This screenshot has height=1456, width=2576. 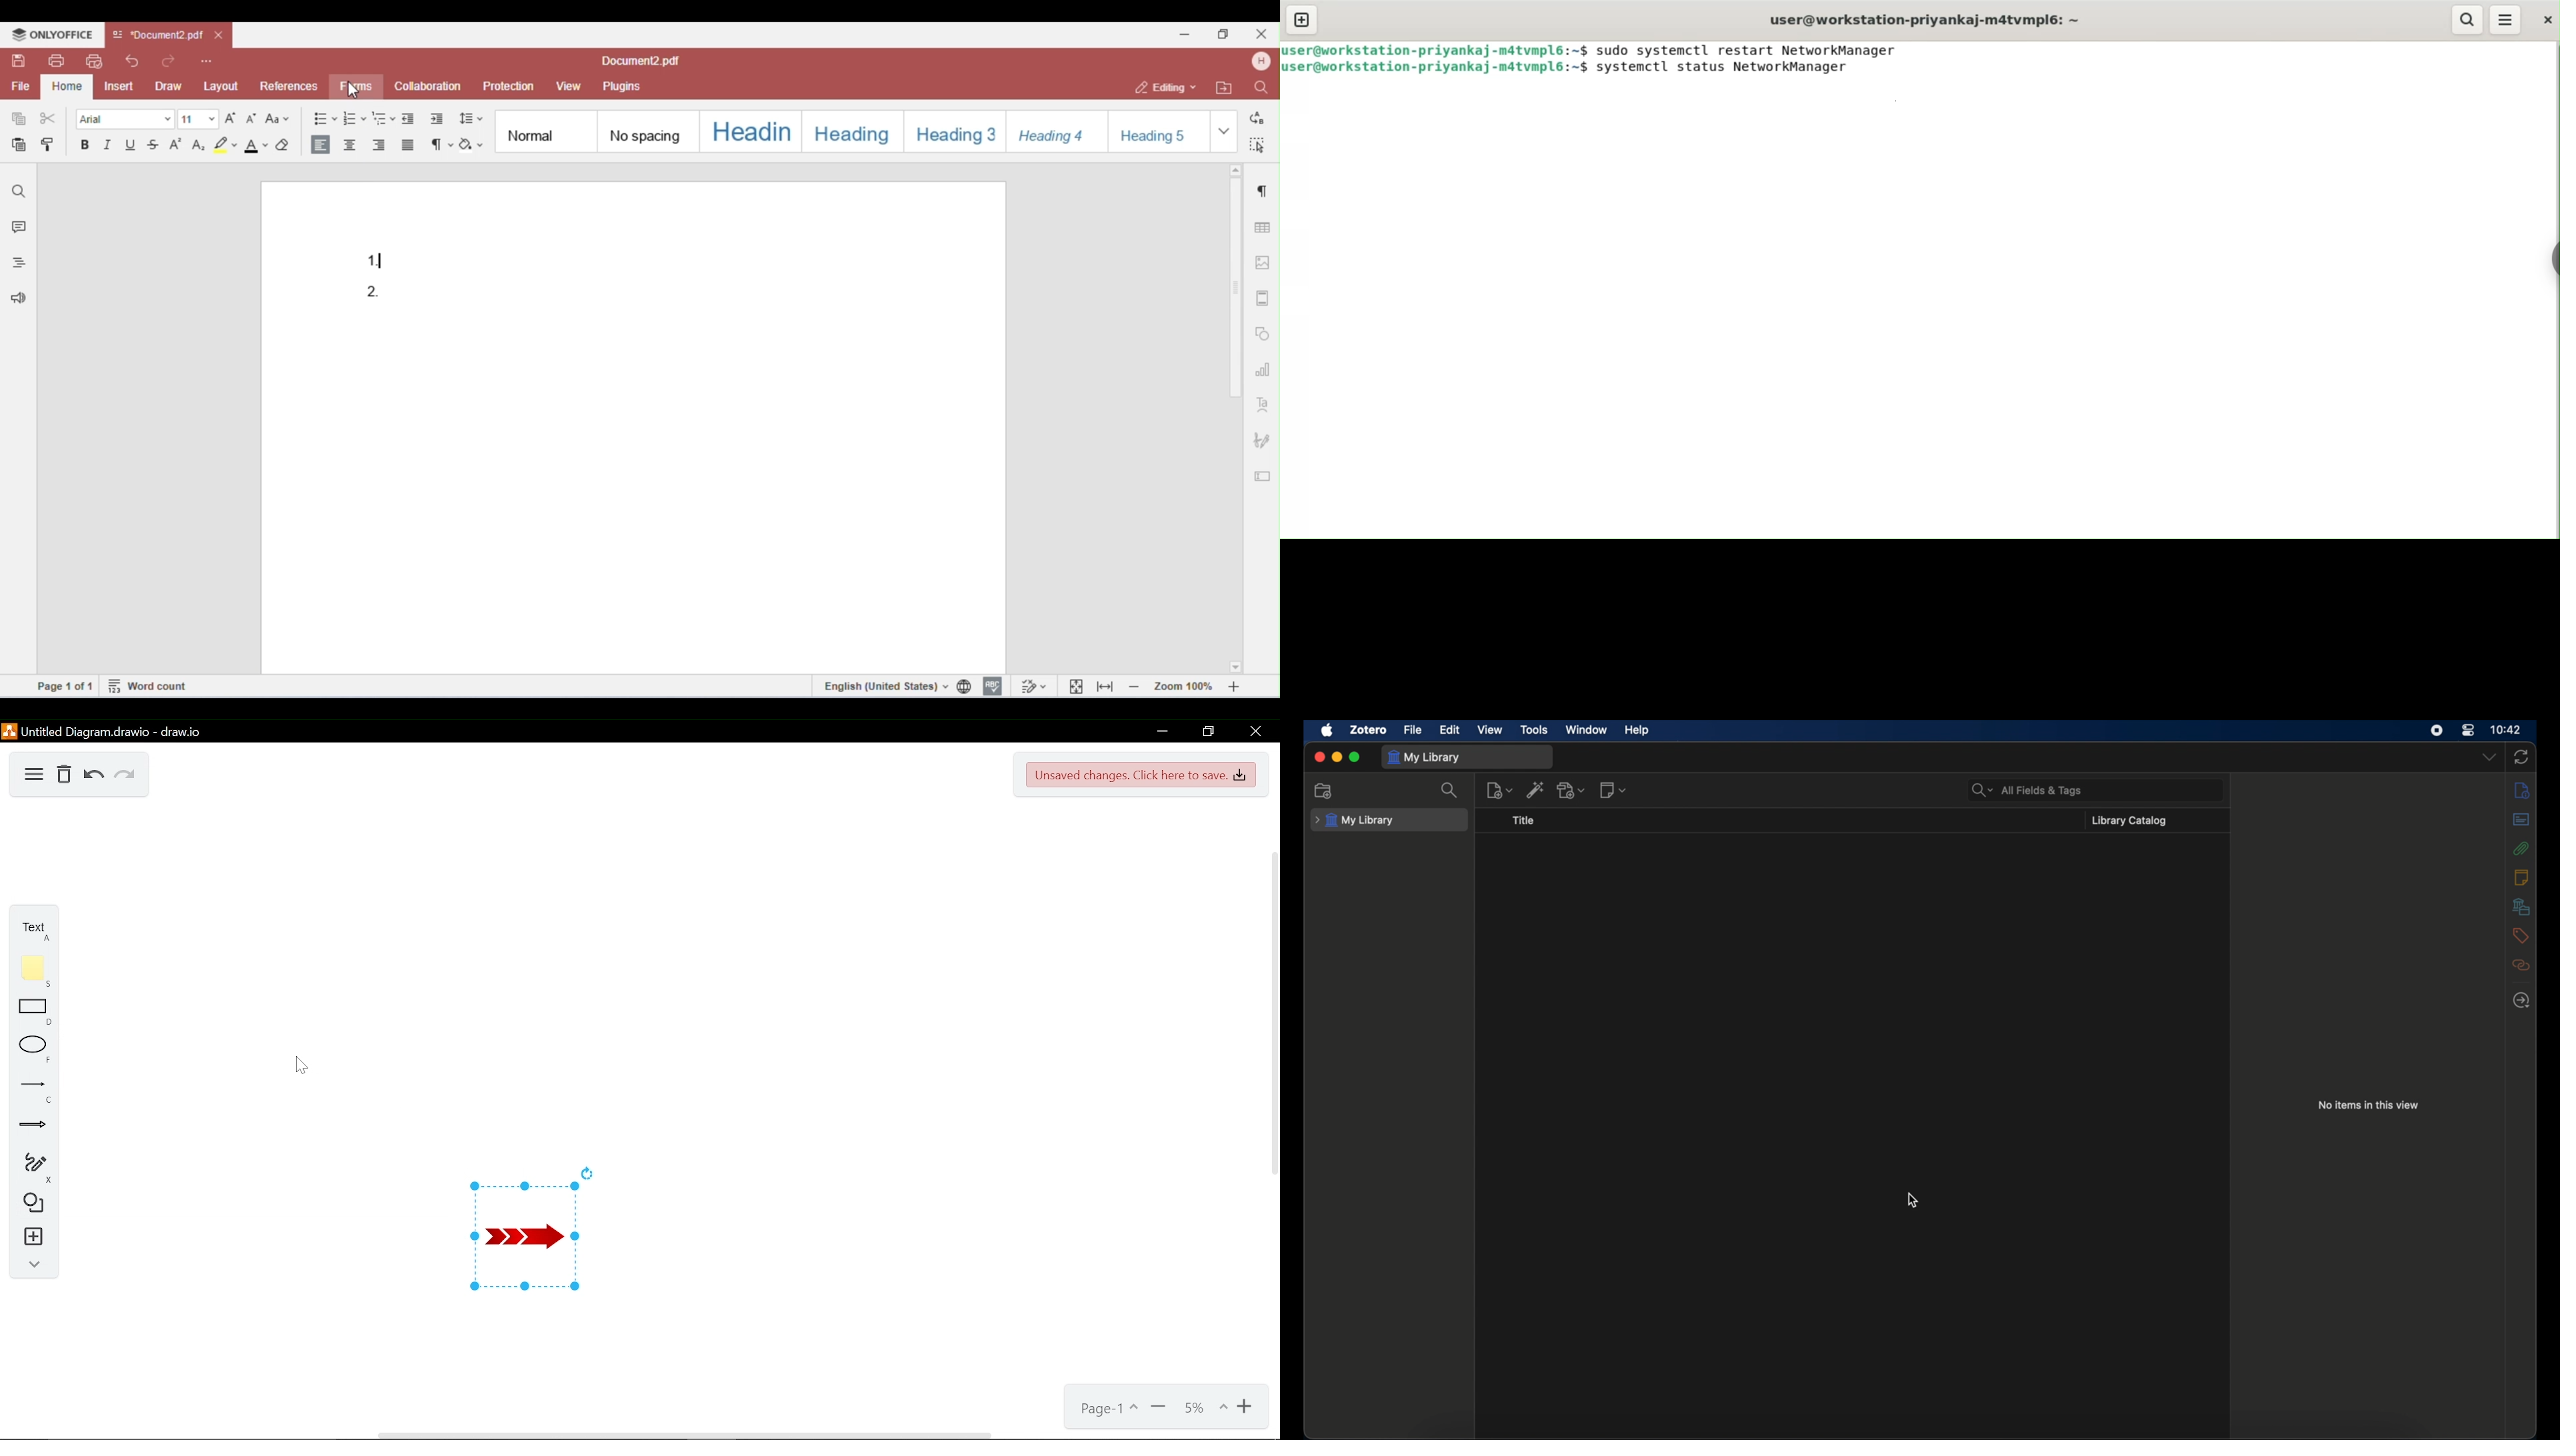 What do you see at coordinates (2521, 757) in the screenshot?
I see `sync` at bounding box center [2521, 757].